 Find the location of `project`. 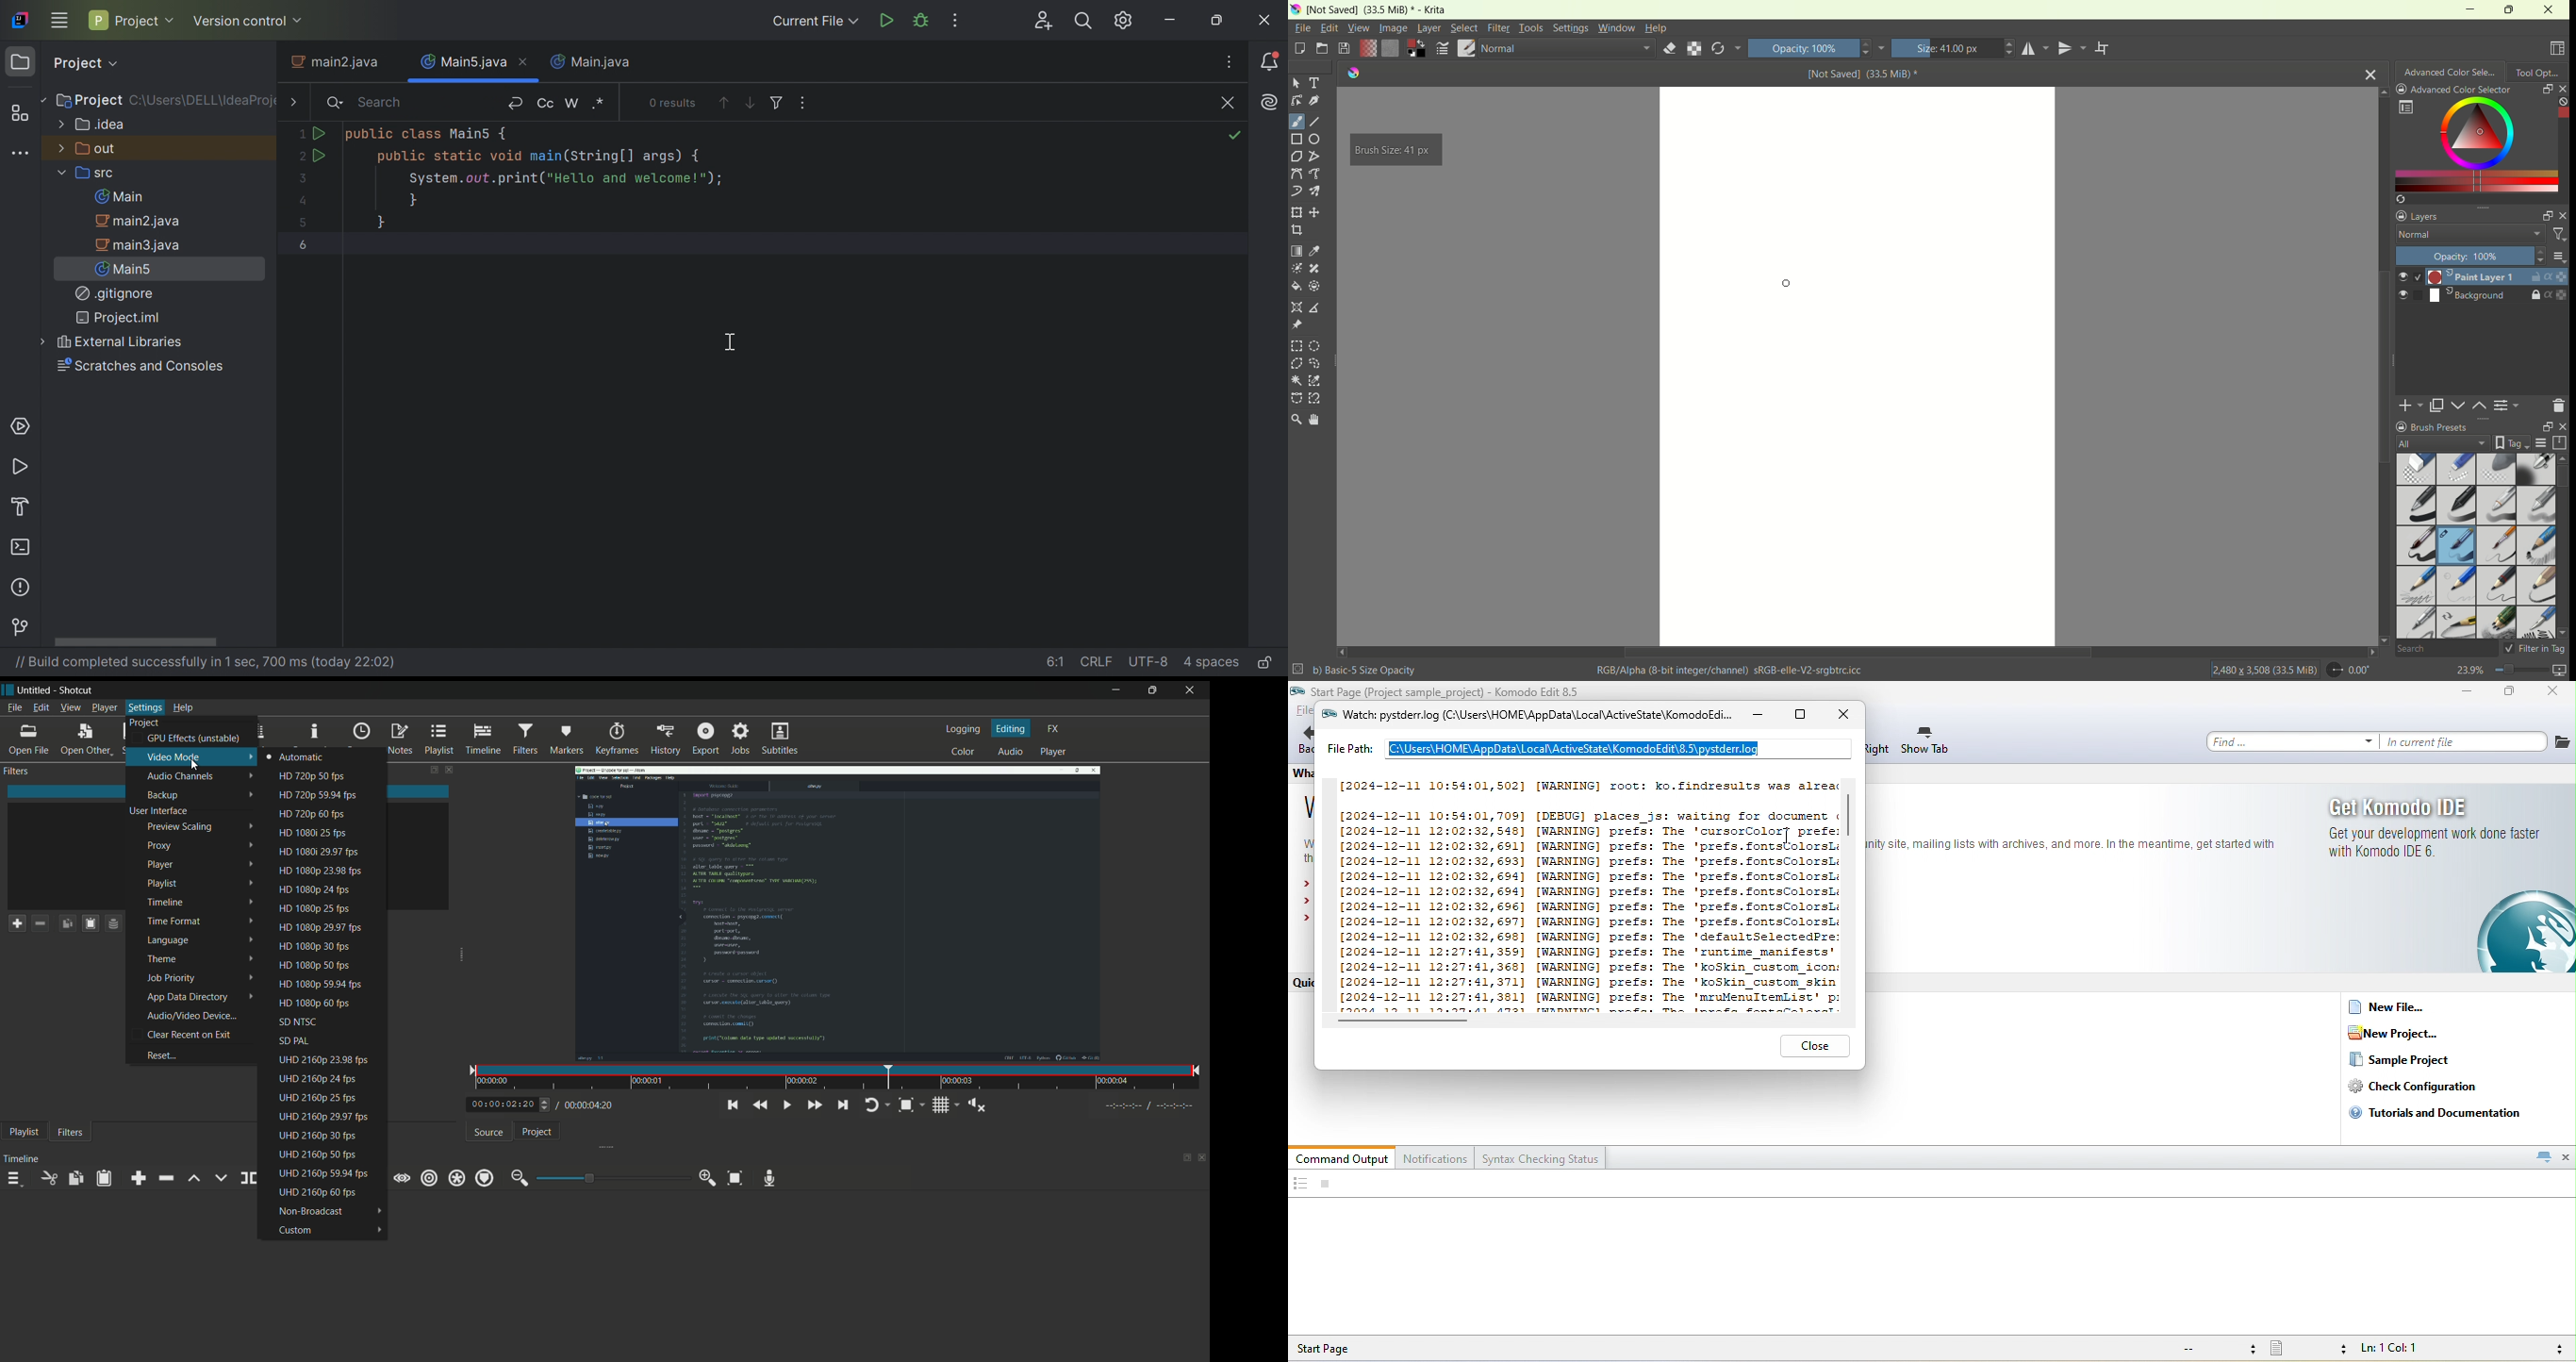

project is located at coordinates (146, 723).